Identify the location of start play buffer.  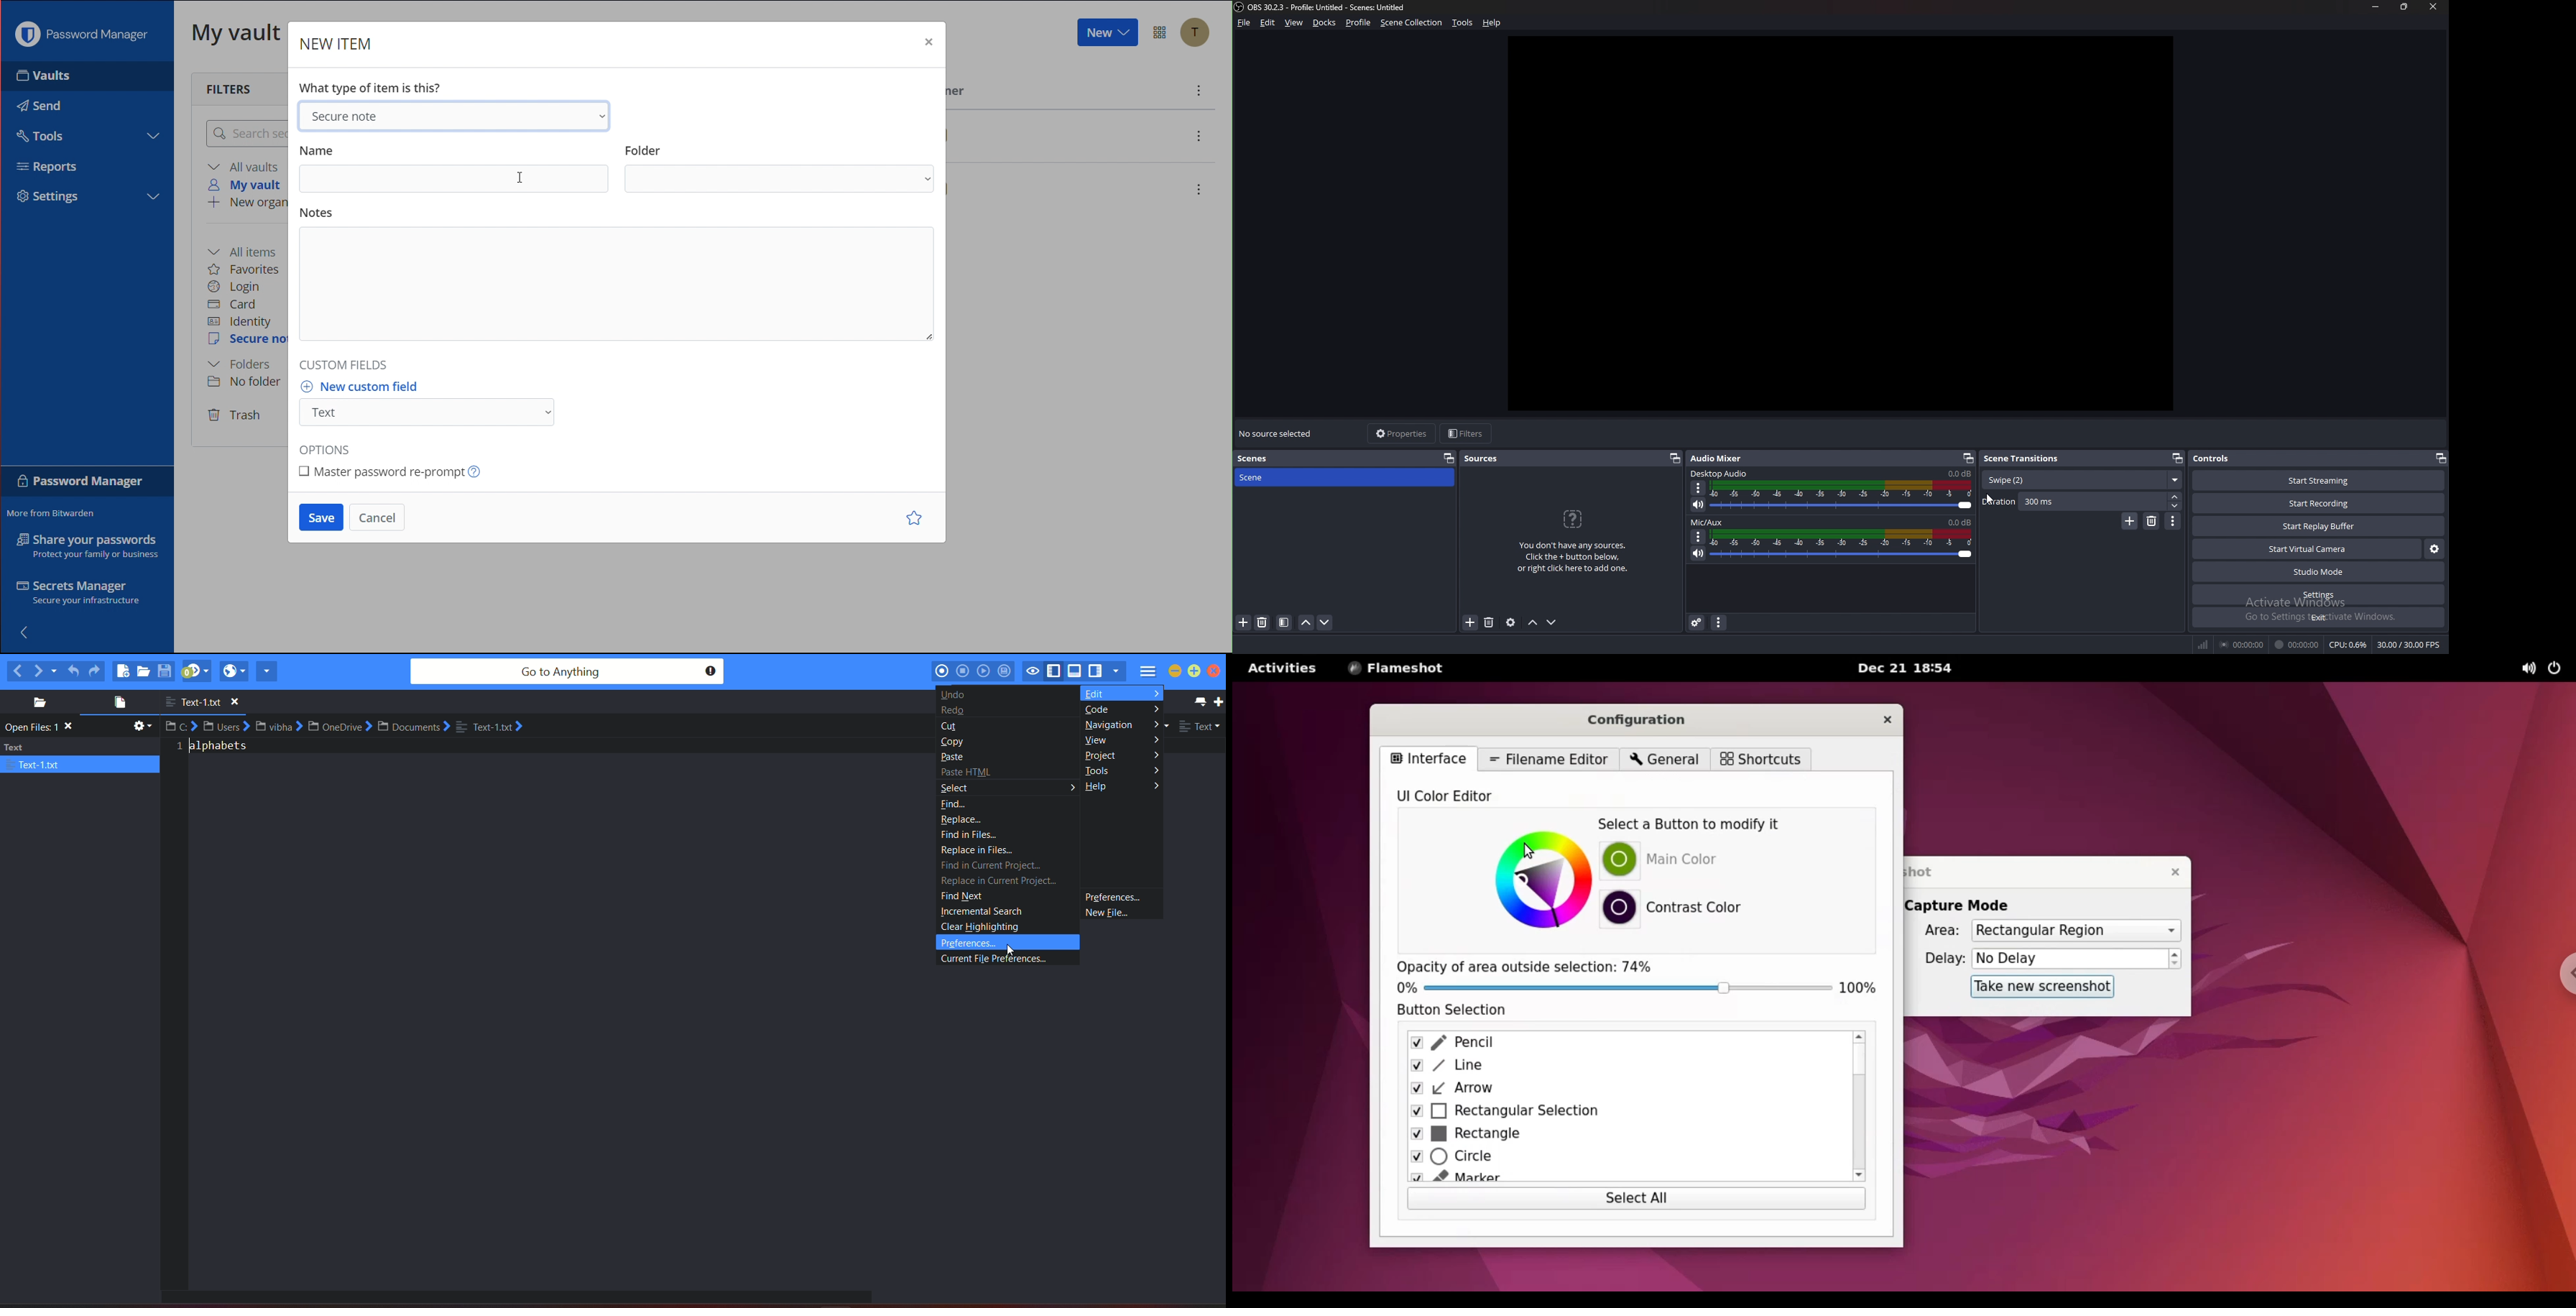
(2319, 526).